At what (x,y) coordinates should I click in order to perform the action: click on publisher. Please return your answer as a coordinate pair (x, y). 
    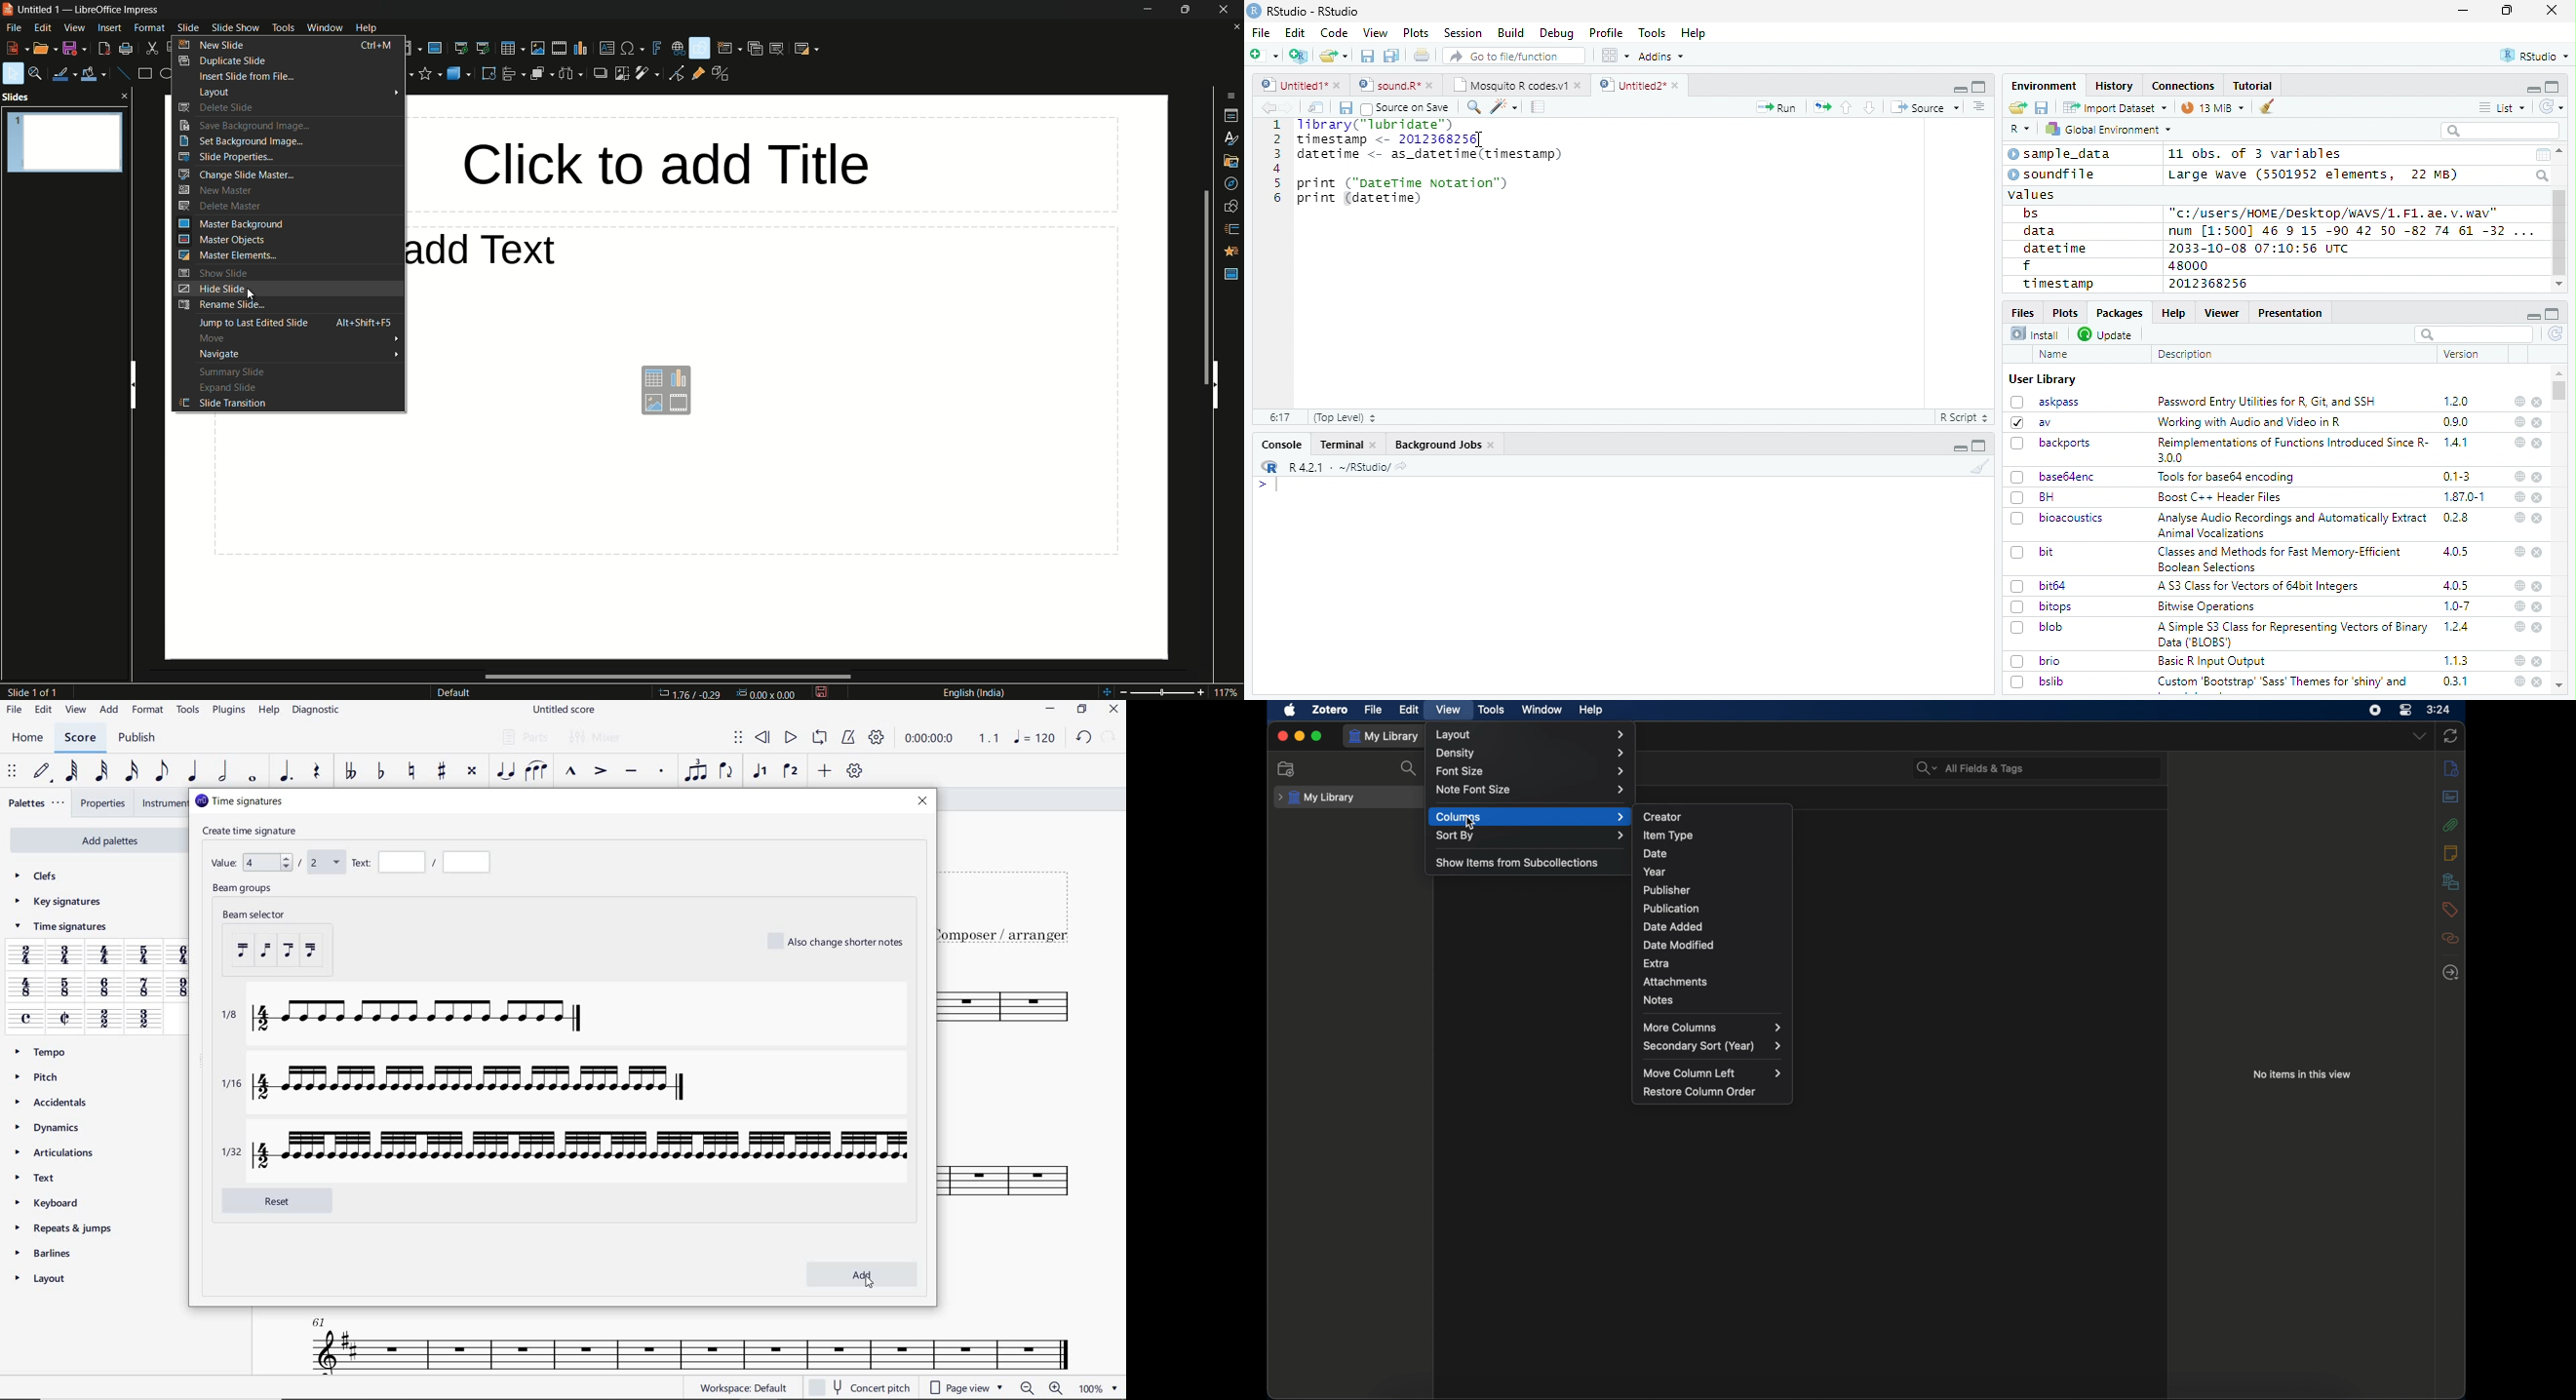
    Looking at the image, I should click on (1667, 890).